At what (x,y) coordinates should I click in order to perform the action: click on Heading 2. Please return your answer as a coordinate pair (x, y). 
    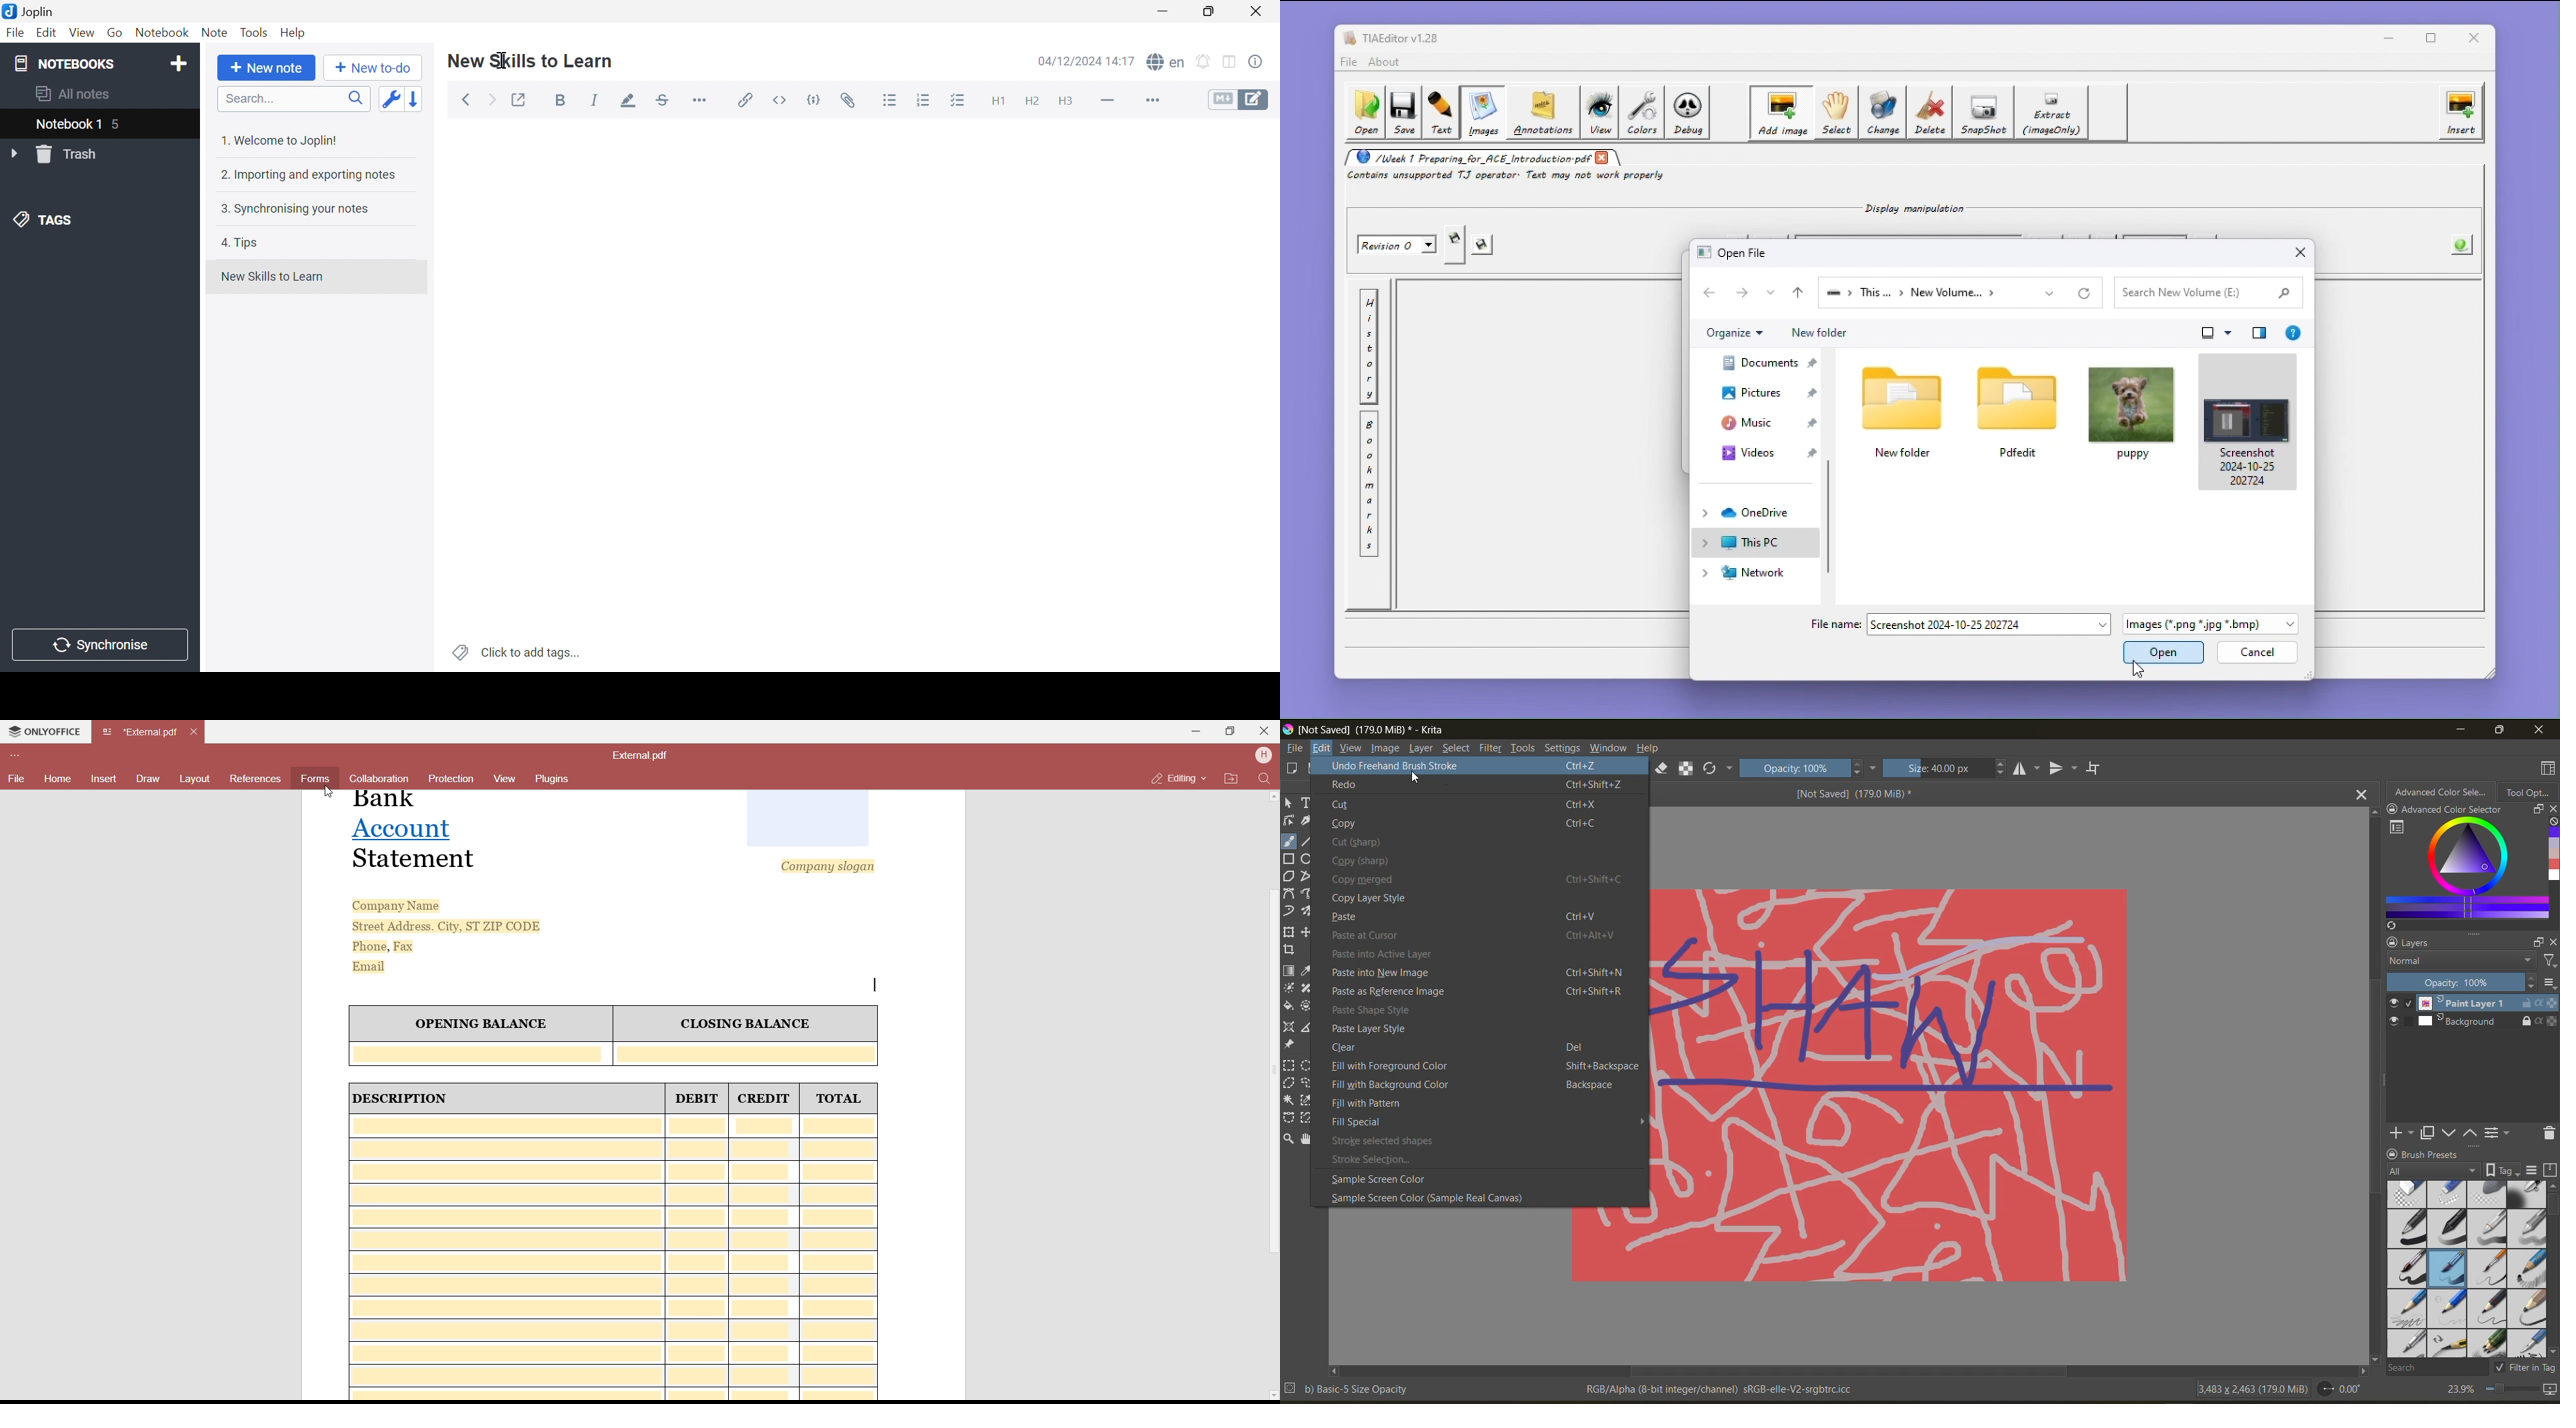
    Looking at the image, I should click on (1032, 101).